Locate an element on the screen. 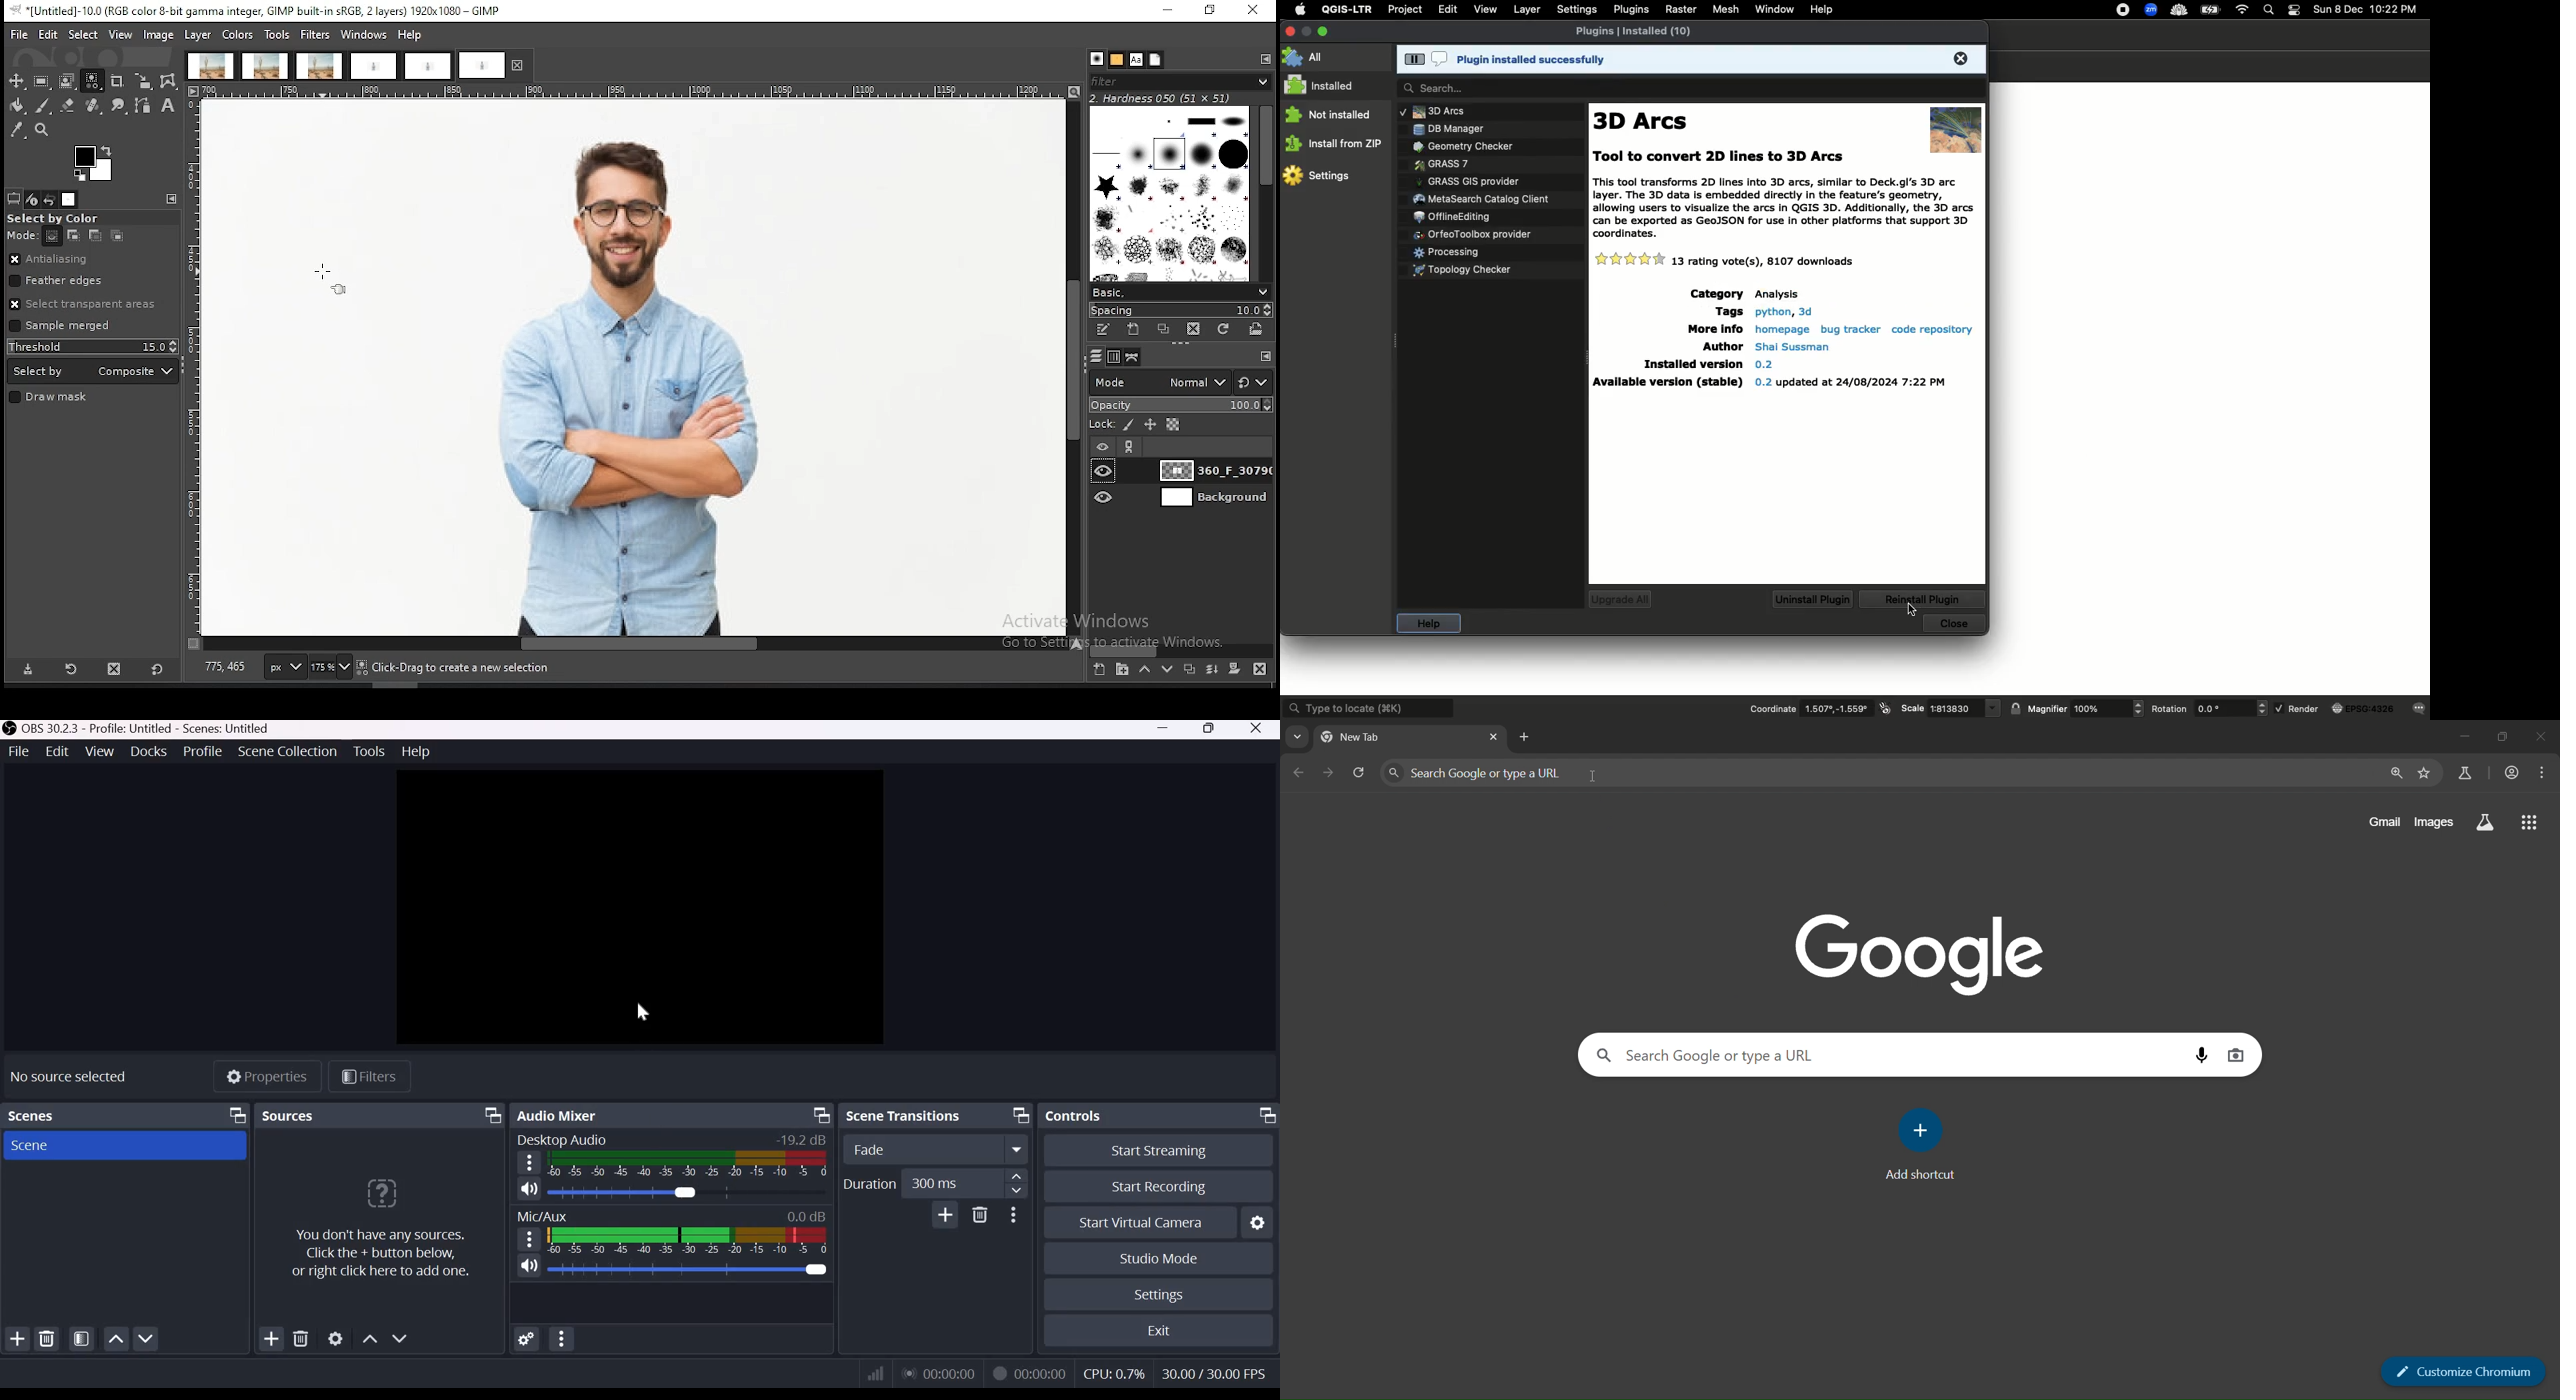 The width and height of the screenshot is (2576, 1400). go forward one page is located at coordinates (1331, 773).